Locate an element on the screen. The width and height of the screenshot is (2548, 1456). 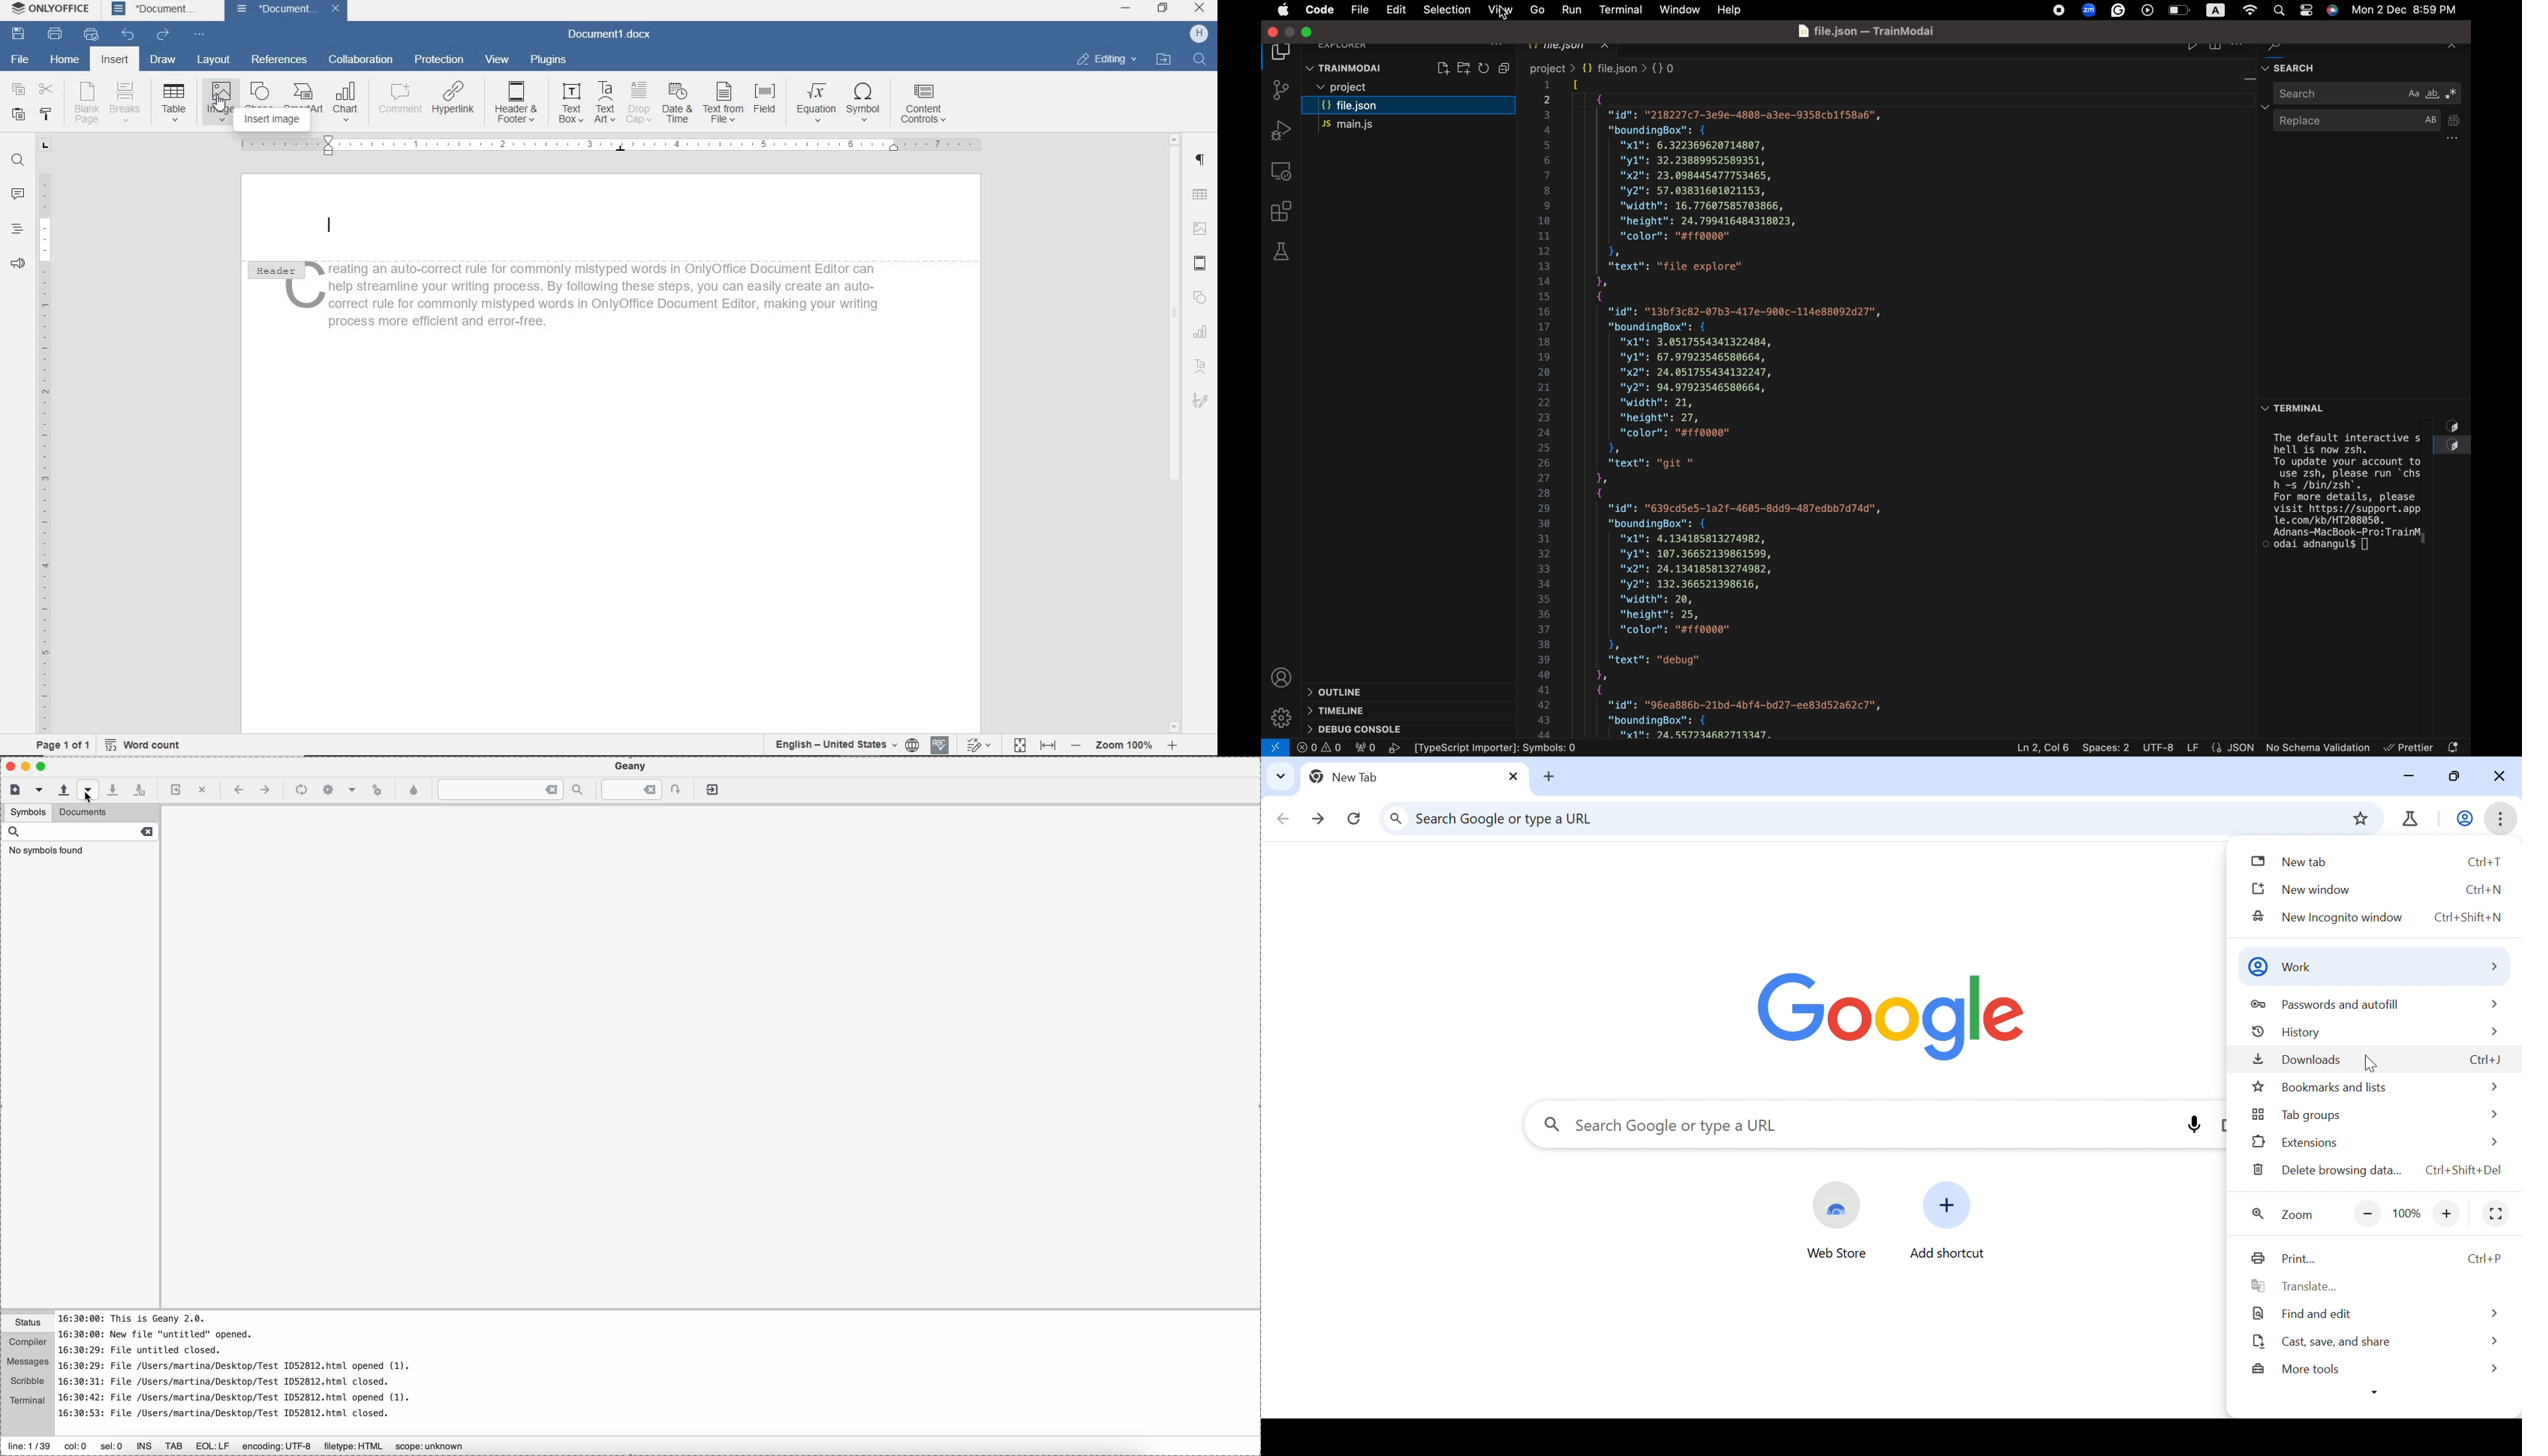
CONTENT CONTROLS is located at coordinates (926, 104).